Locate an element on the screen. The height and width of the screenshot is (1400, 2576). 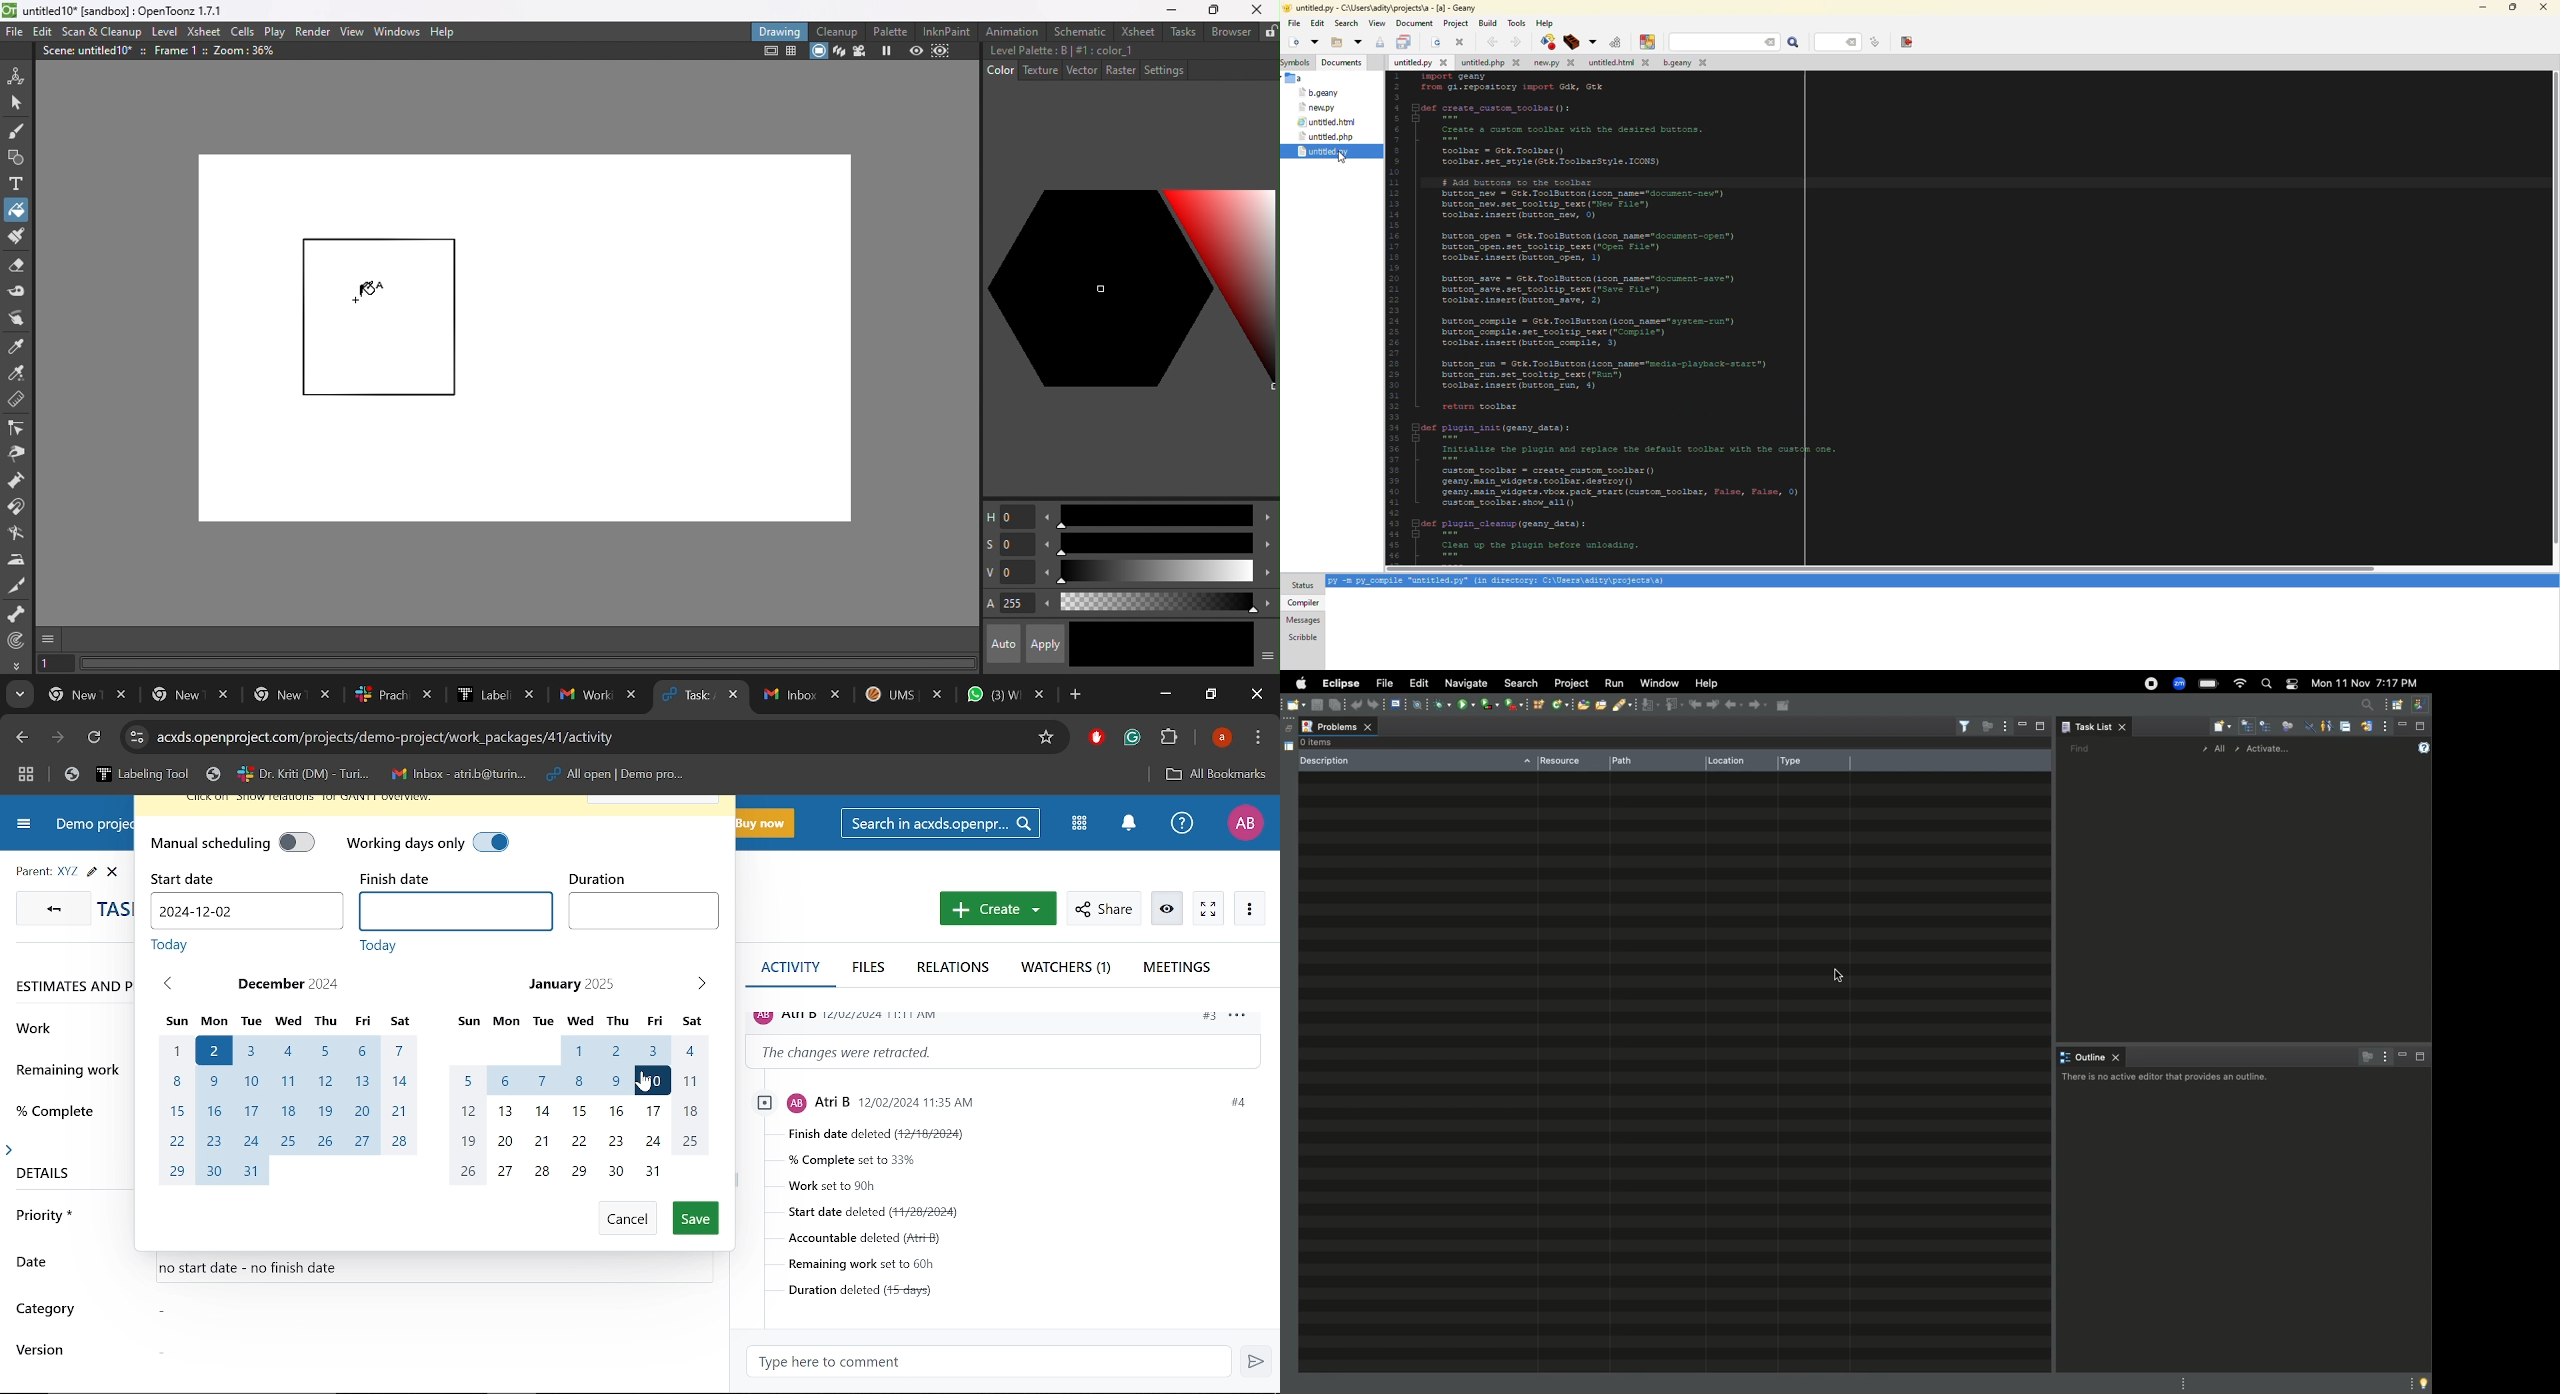
Color is located at coordinates (1001, 69).